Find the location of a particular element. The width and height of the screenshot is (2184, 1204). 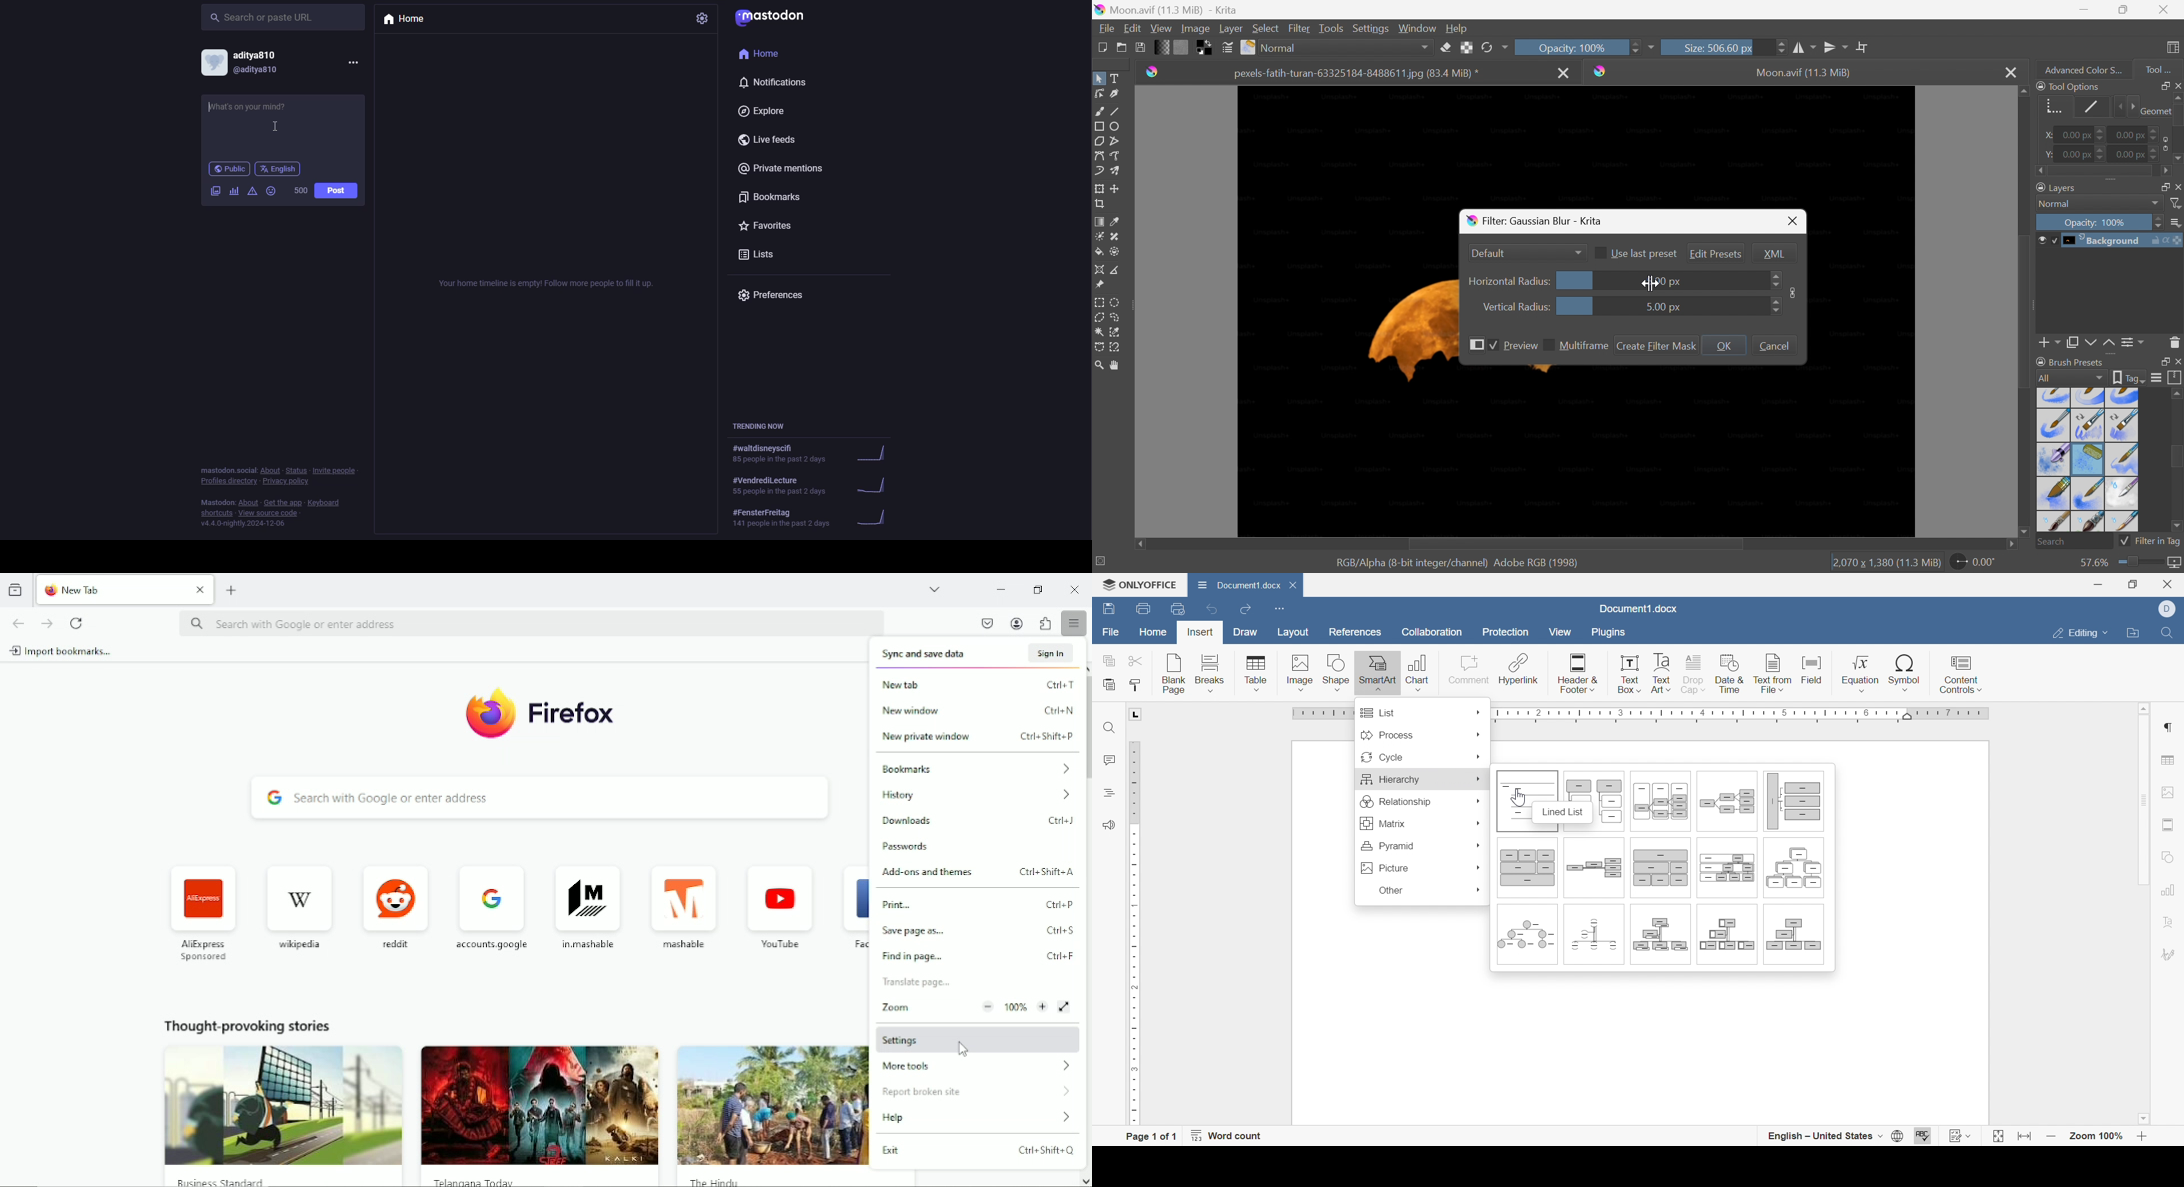

Sample a color from the image or current layer is located at coordinates (1114, 220).